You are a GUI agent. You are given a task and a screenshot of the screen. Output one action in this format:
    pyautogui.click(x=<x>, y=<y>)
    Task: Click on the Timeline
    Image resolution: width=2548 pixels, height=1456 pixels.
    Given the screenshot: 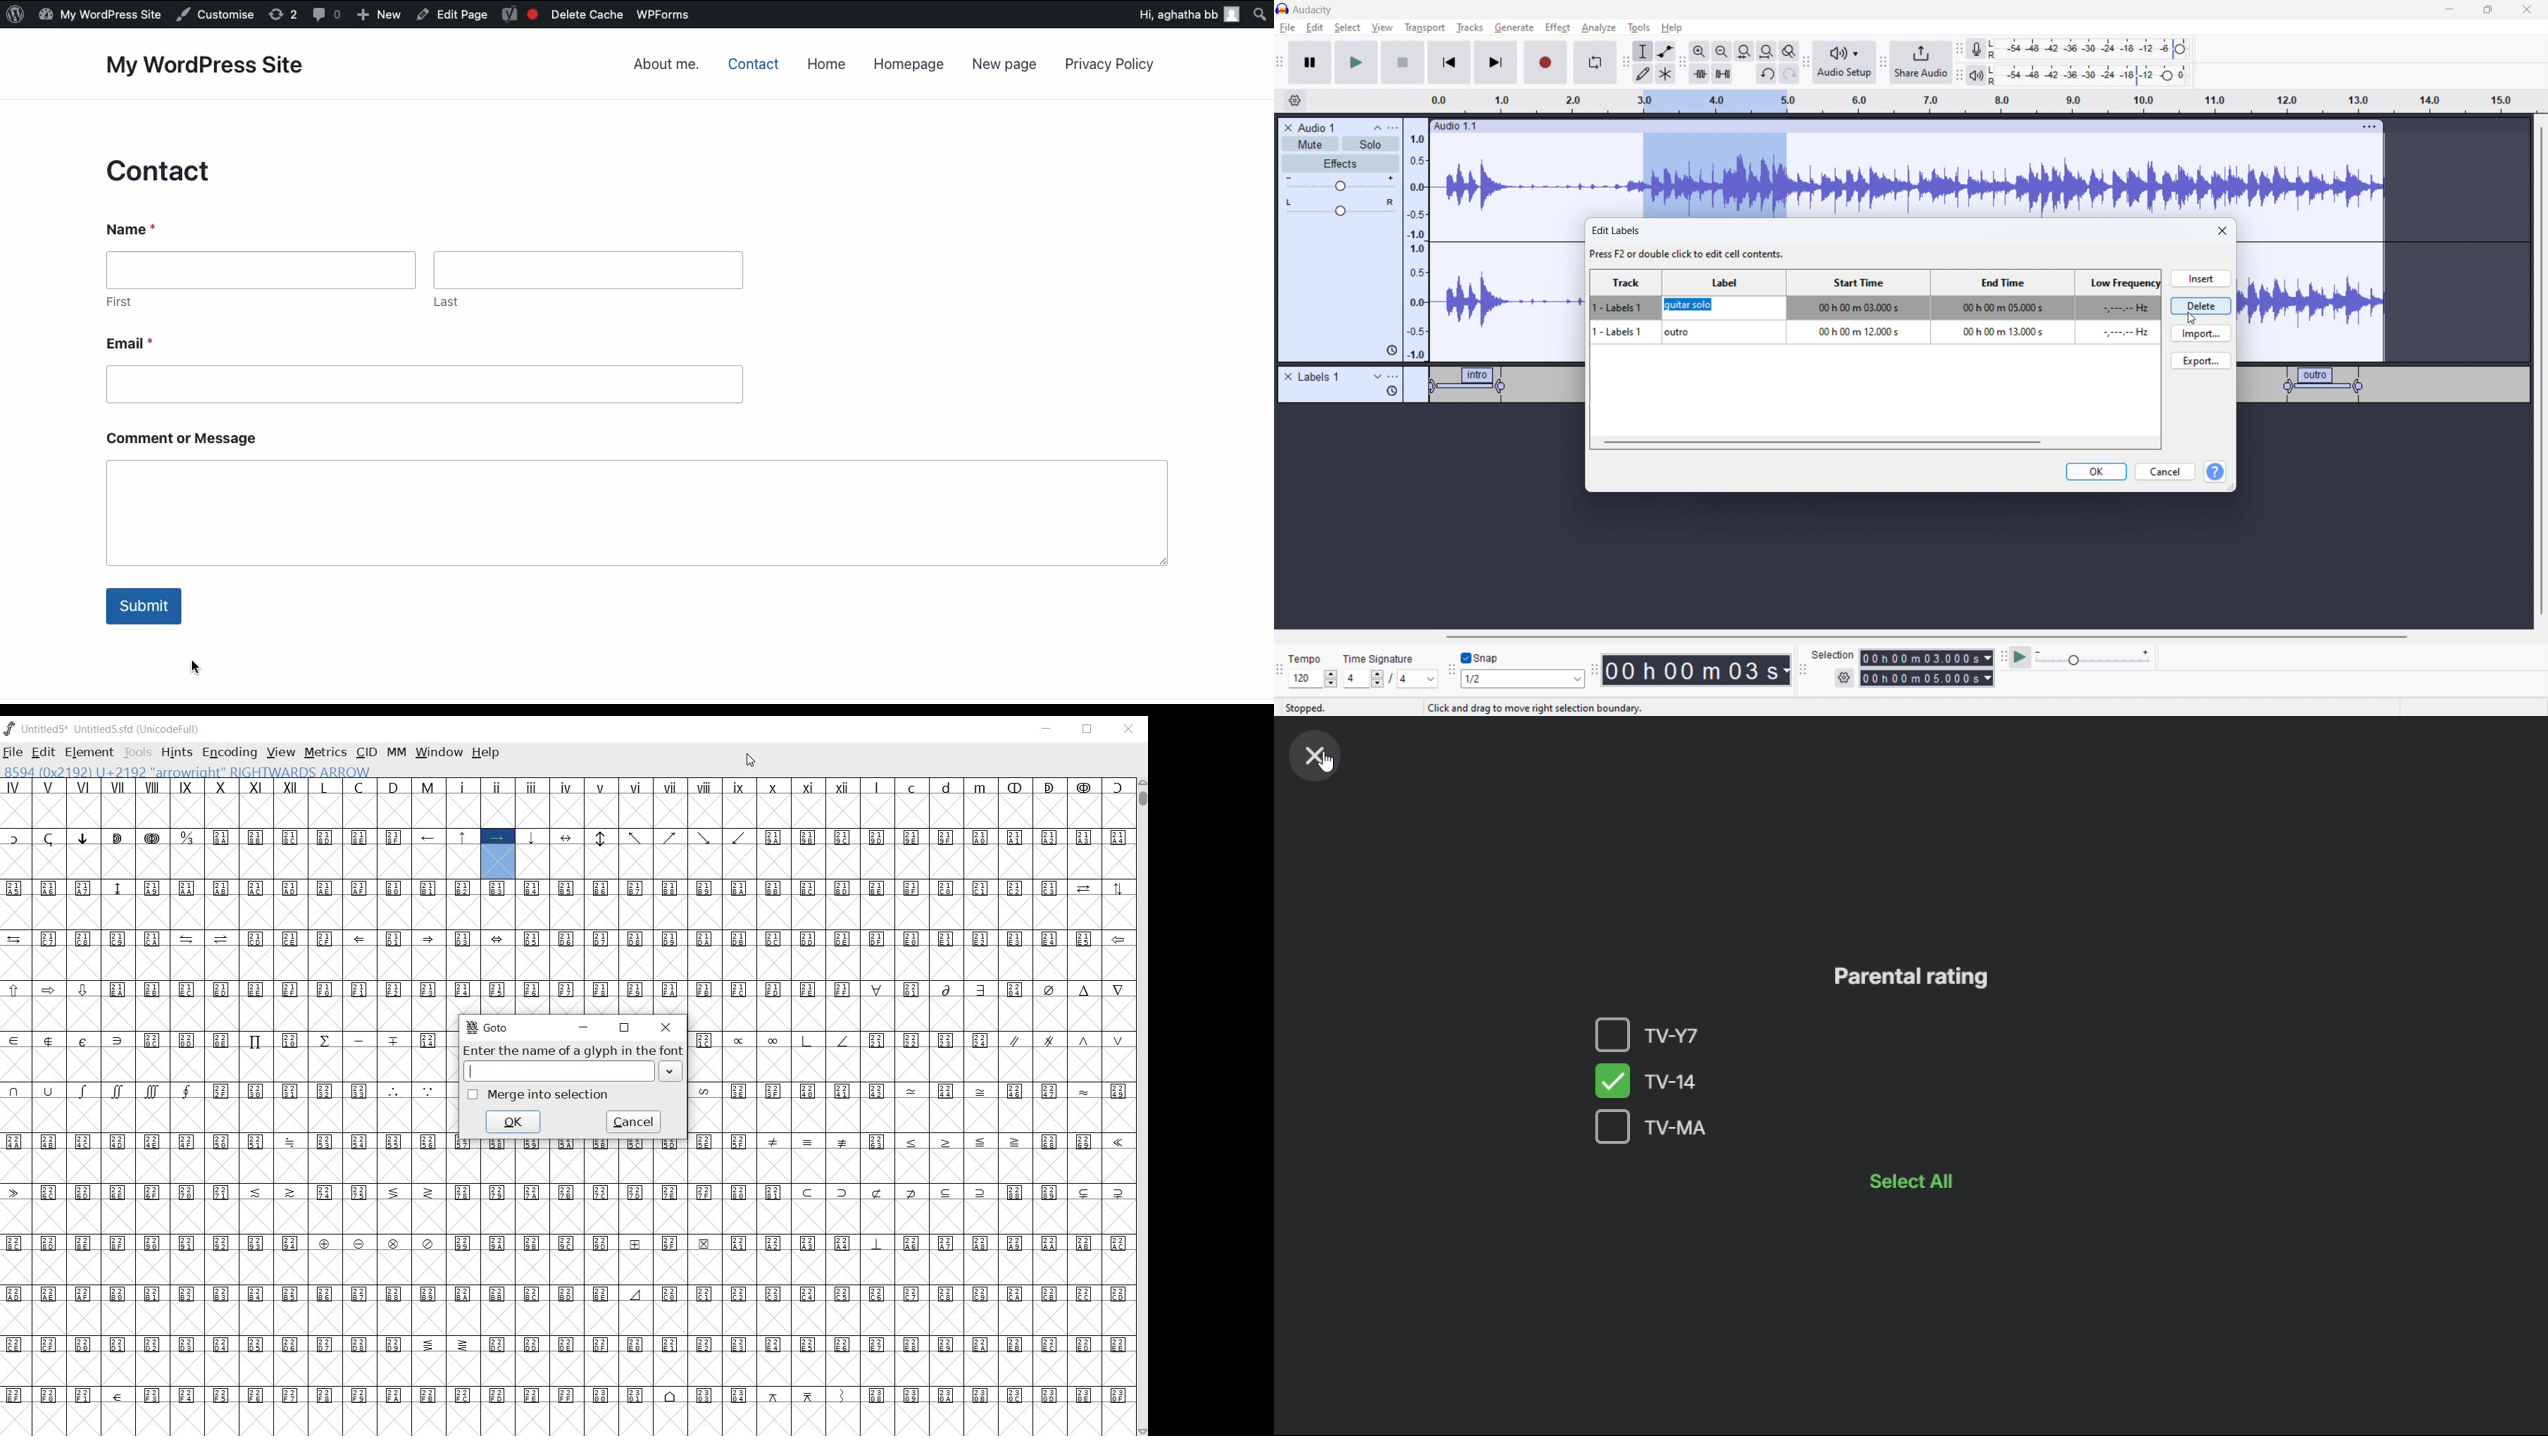 What is the action you would take?
    pyautogui.click(x=2383, y=448)
    